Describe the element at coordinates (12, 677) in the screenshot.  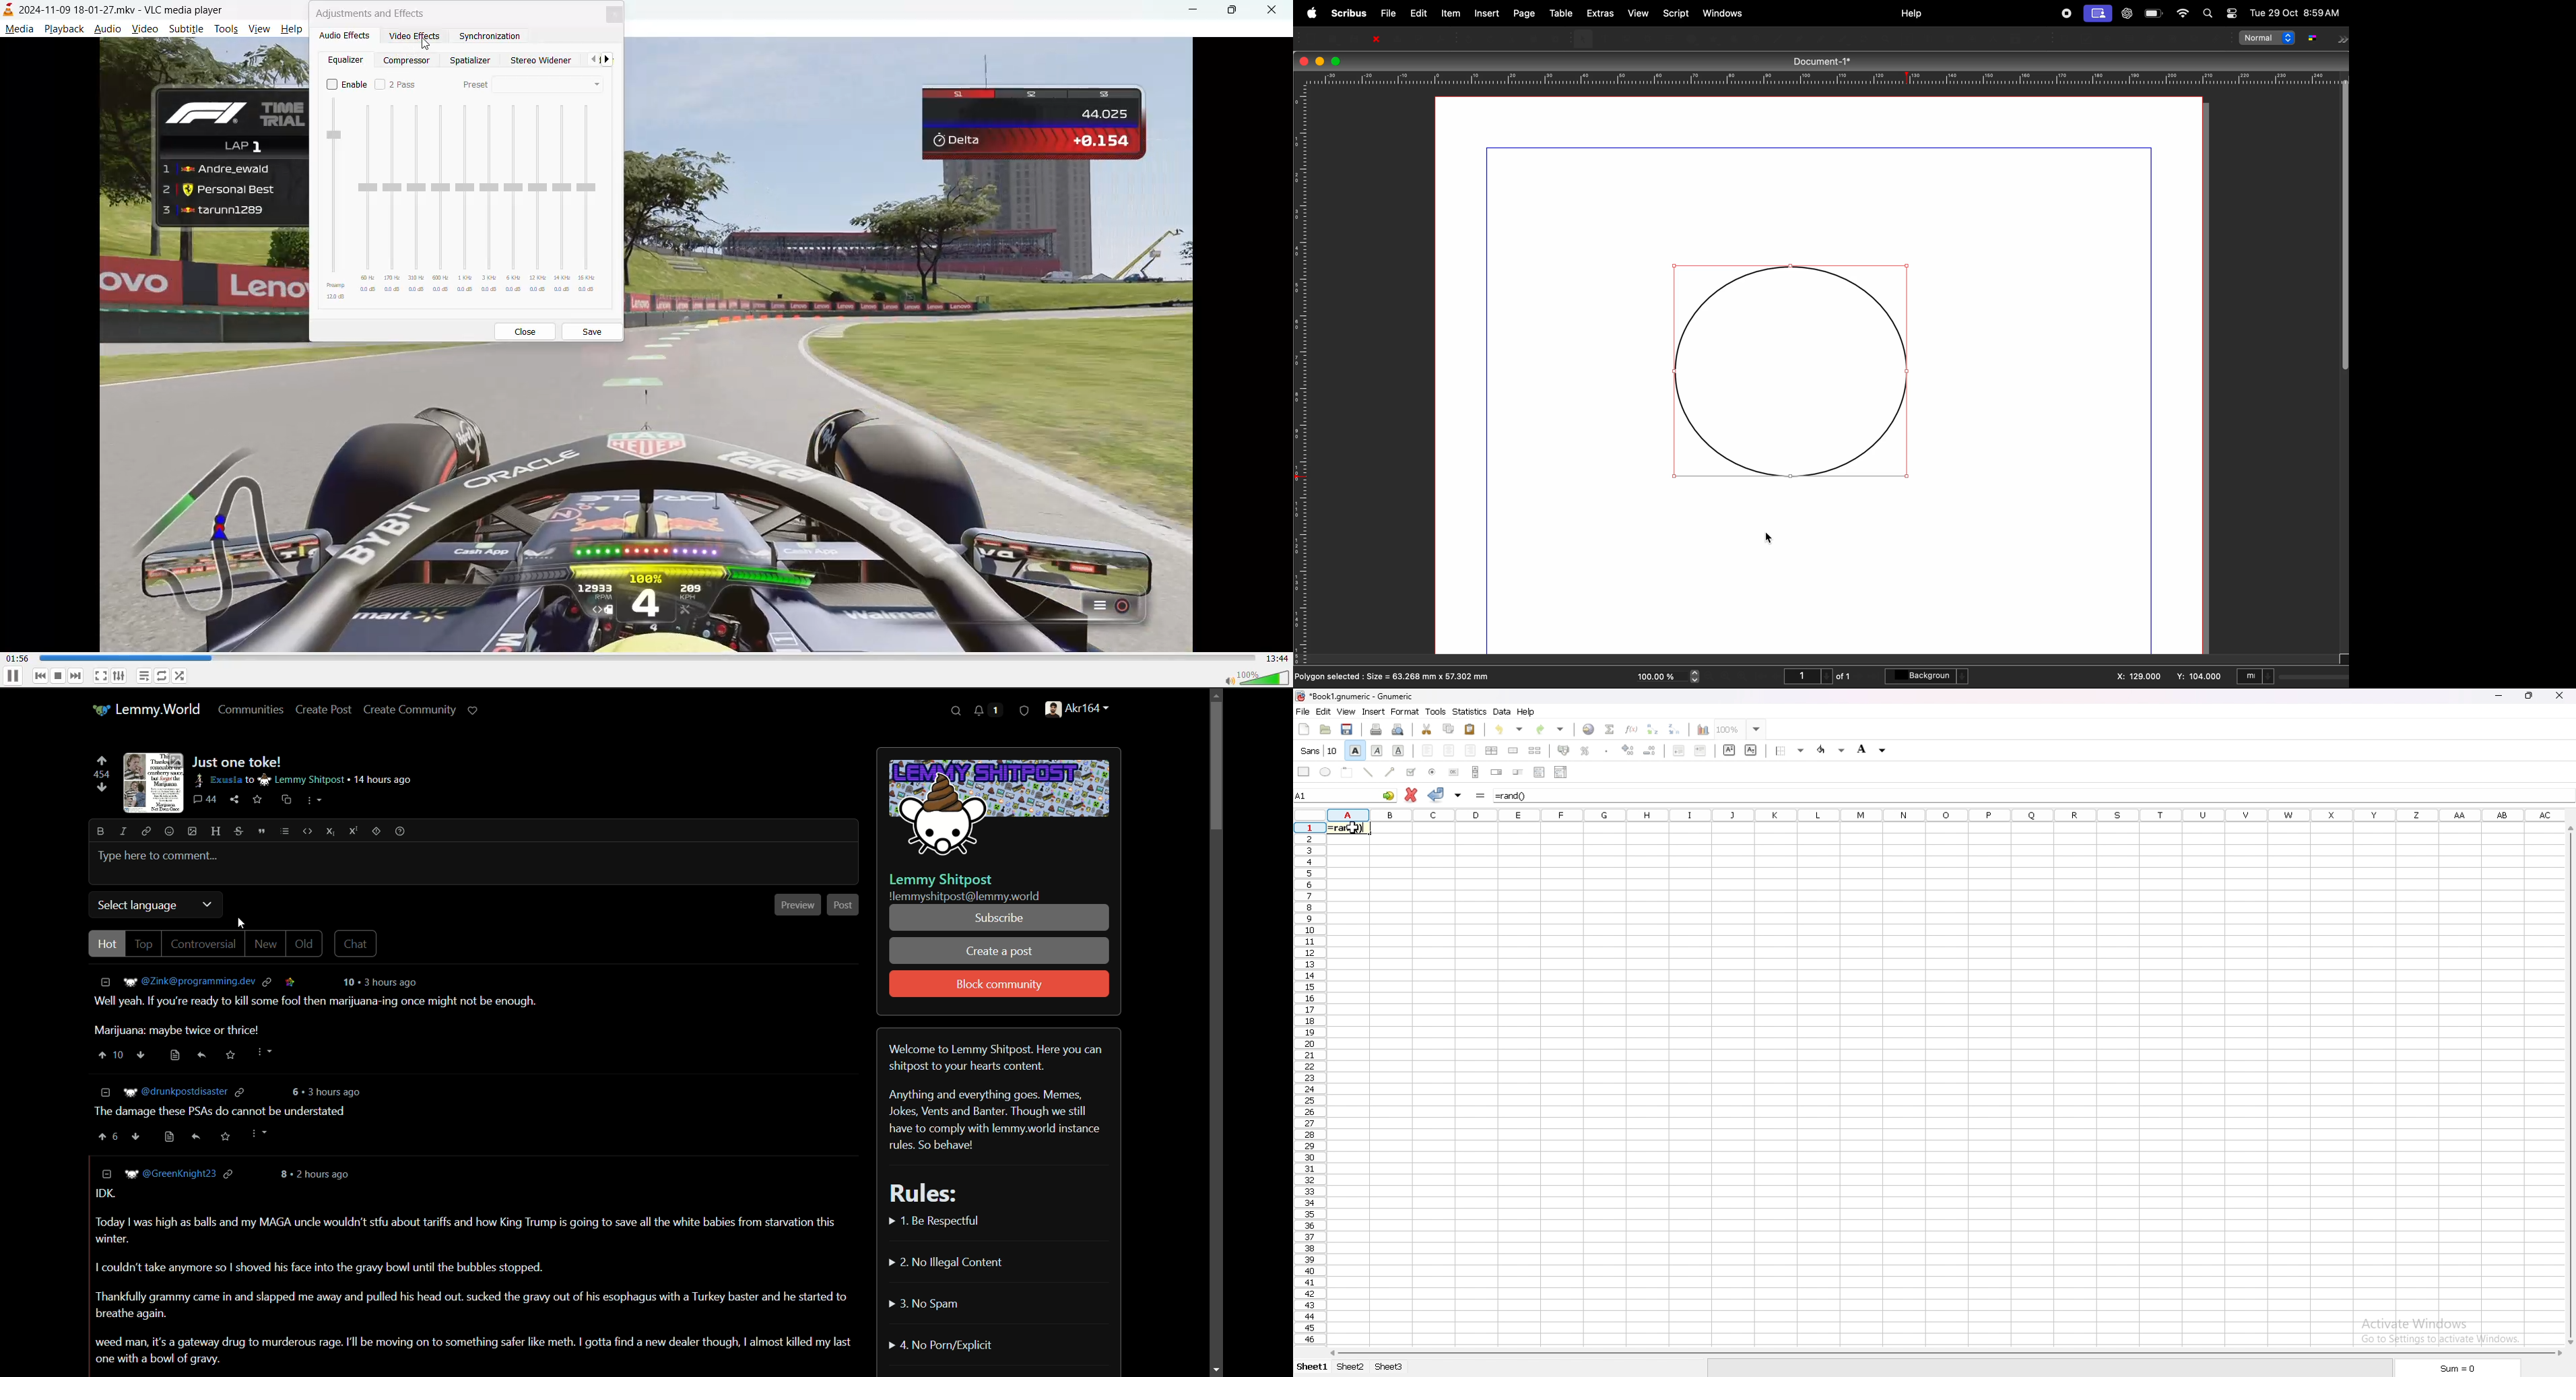
I see `pause` at that location.